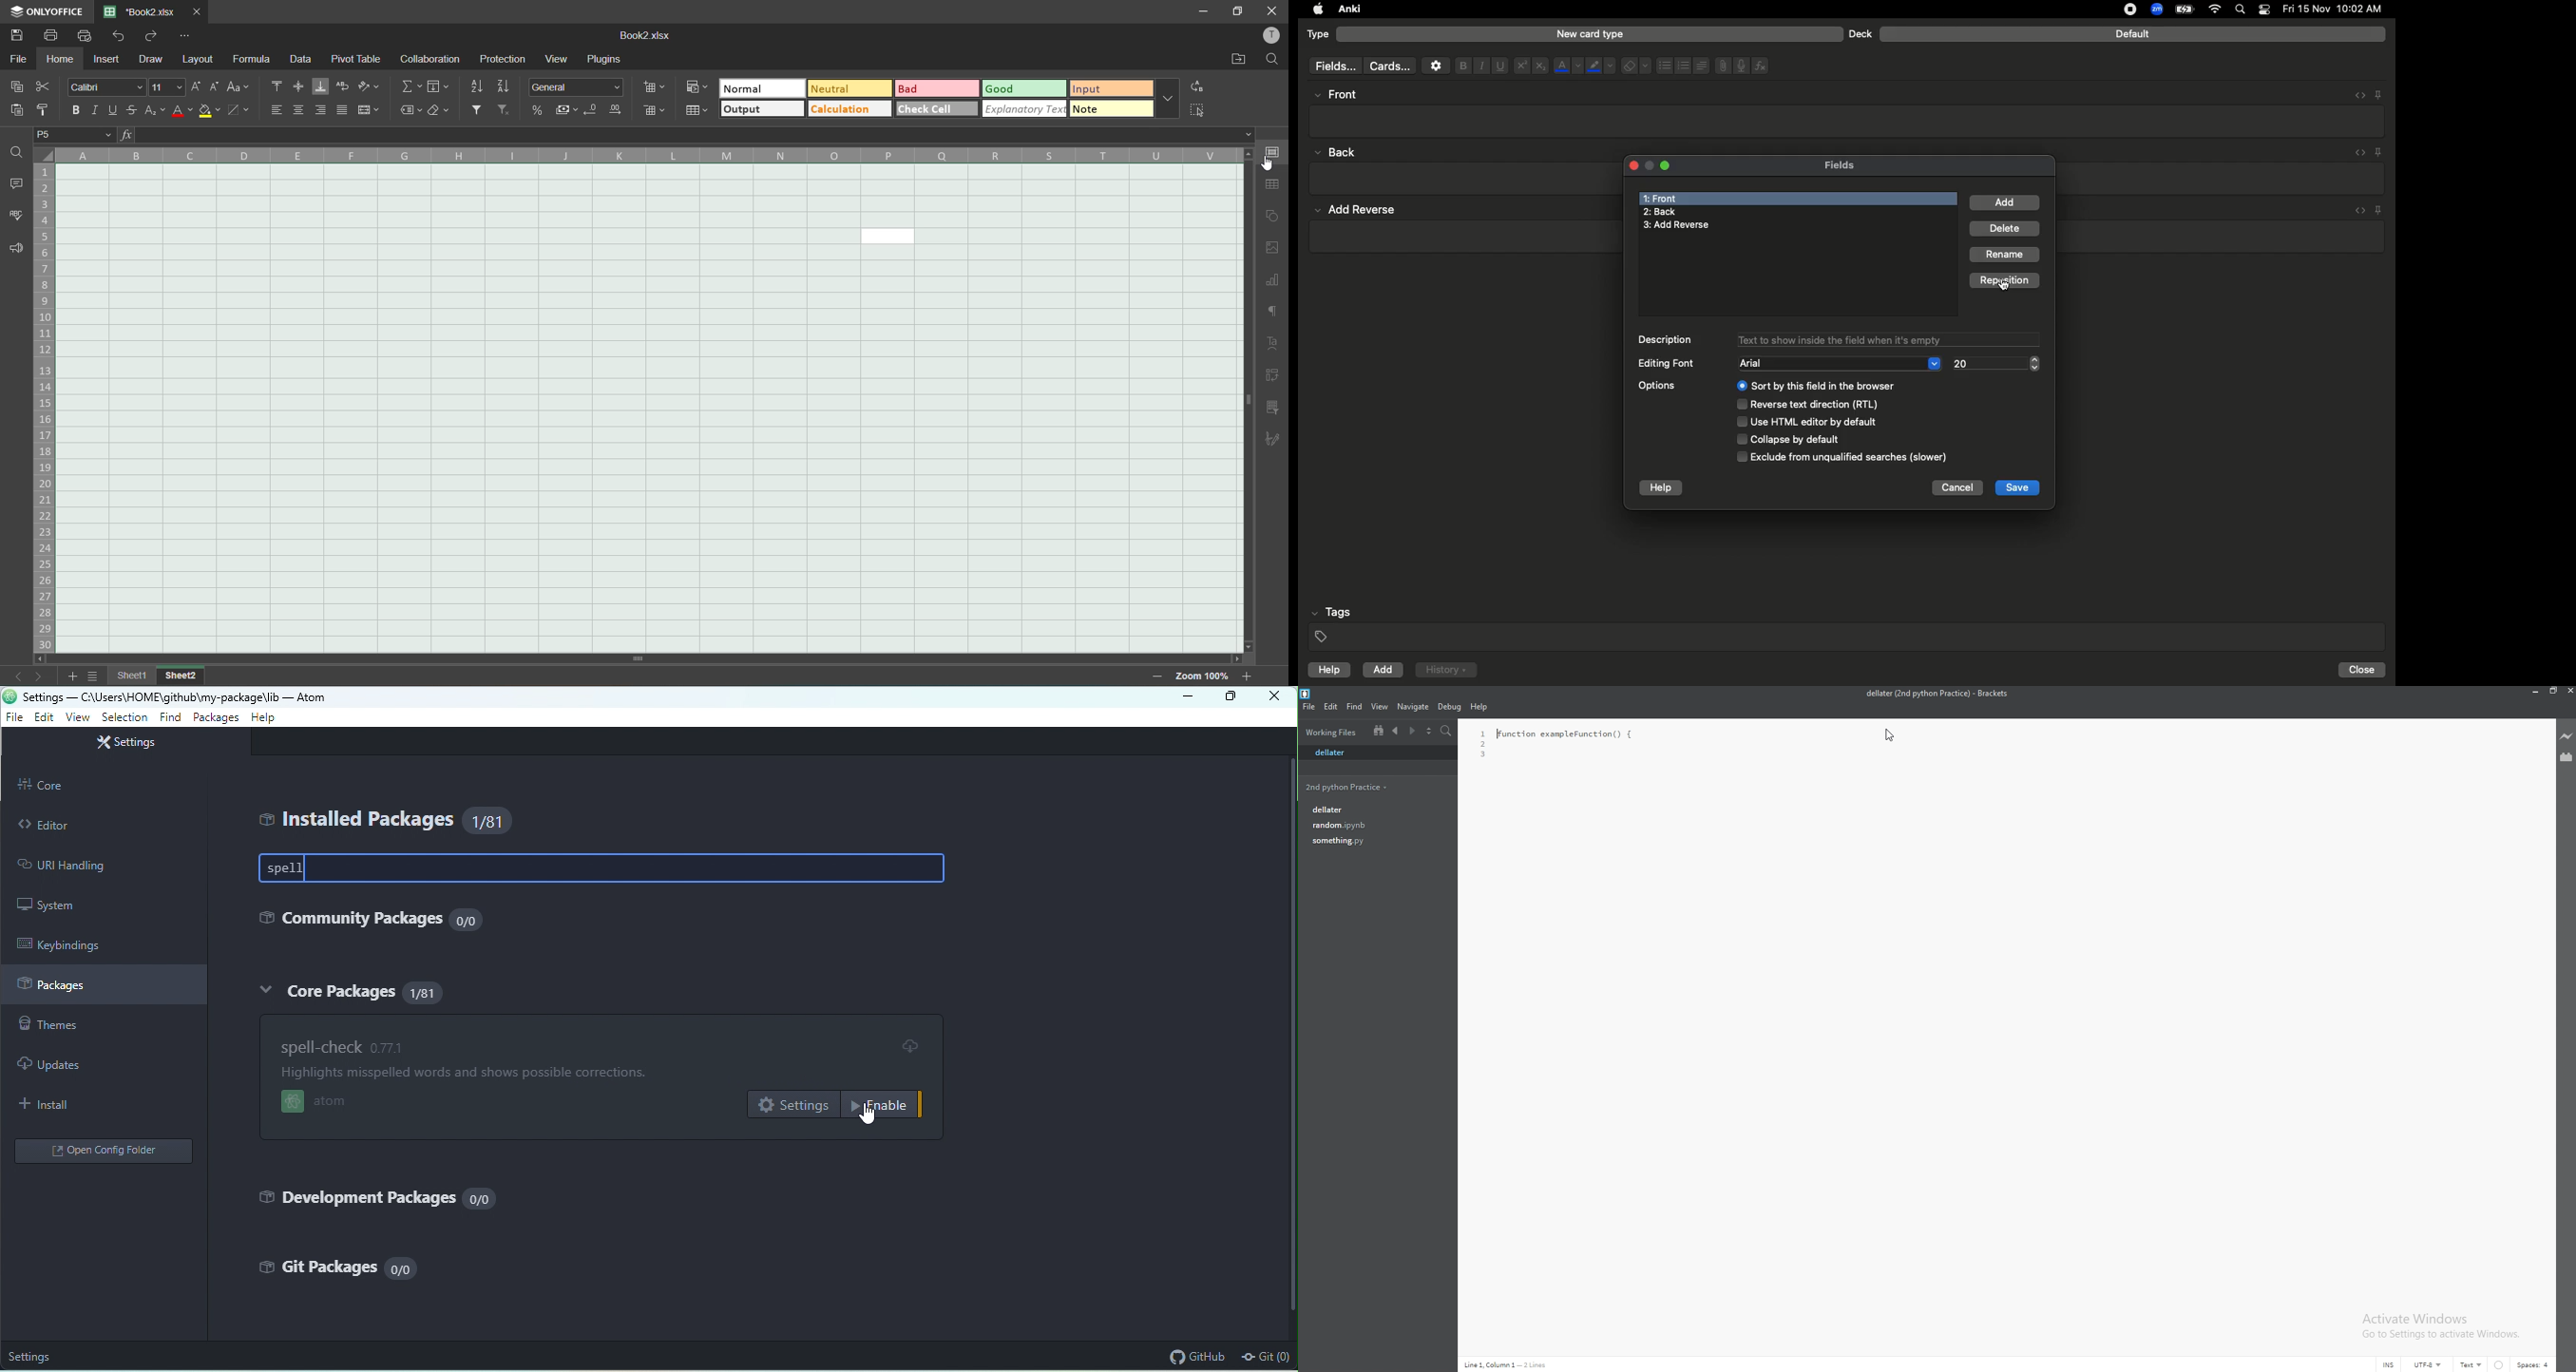  I want to click on slicer, so click(1274, 409).